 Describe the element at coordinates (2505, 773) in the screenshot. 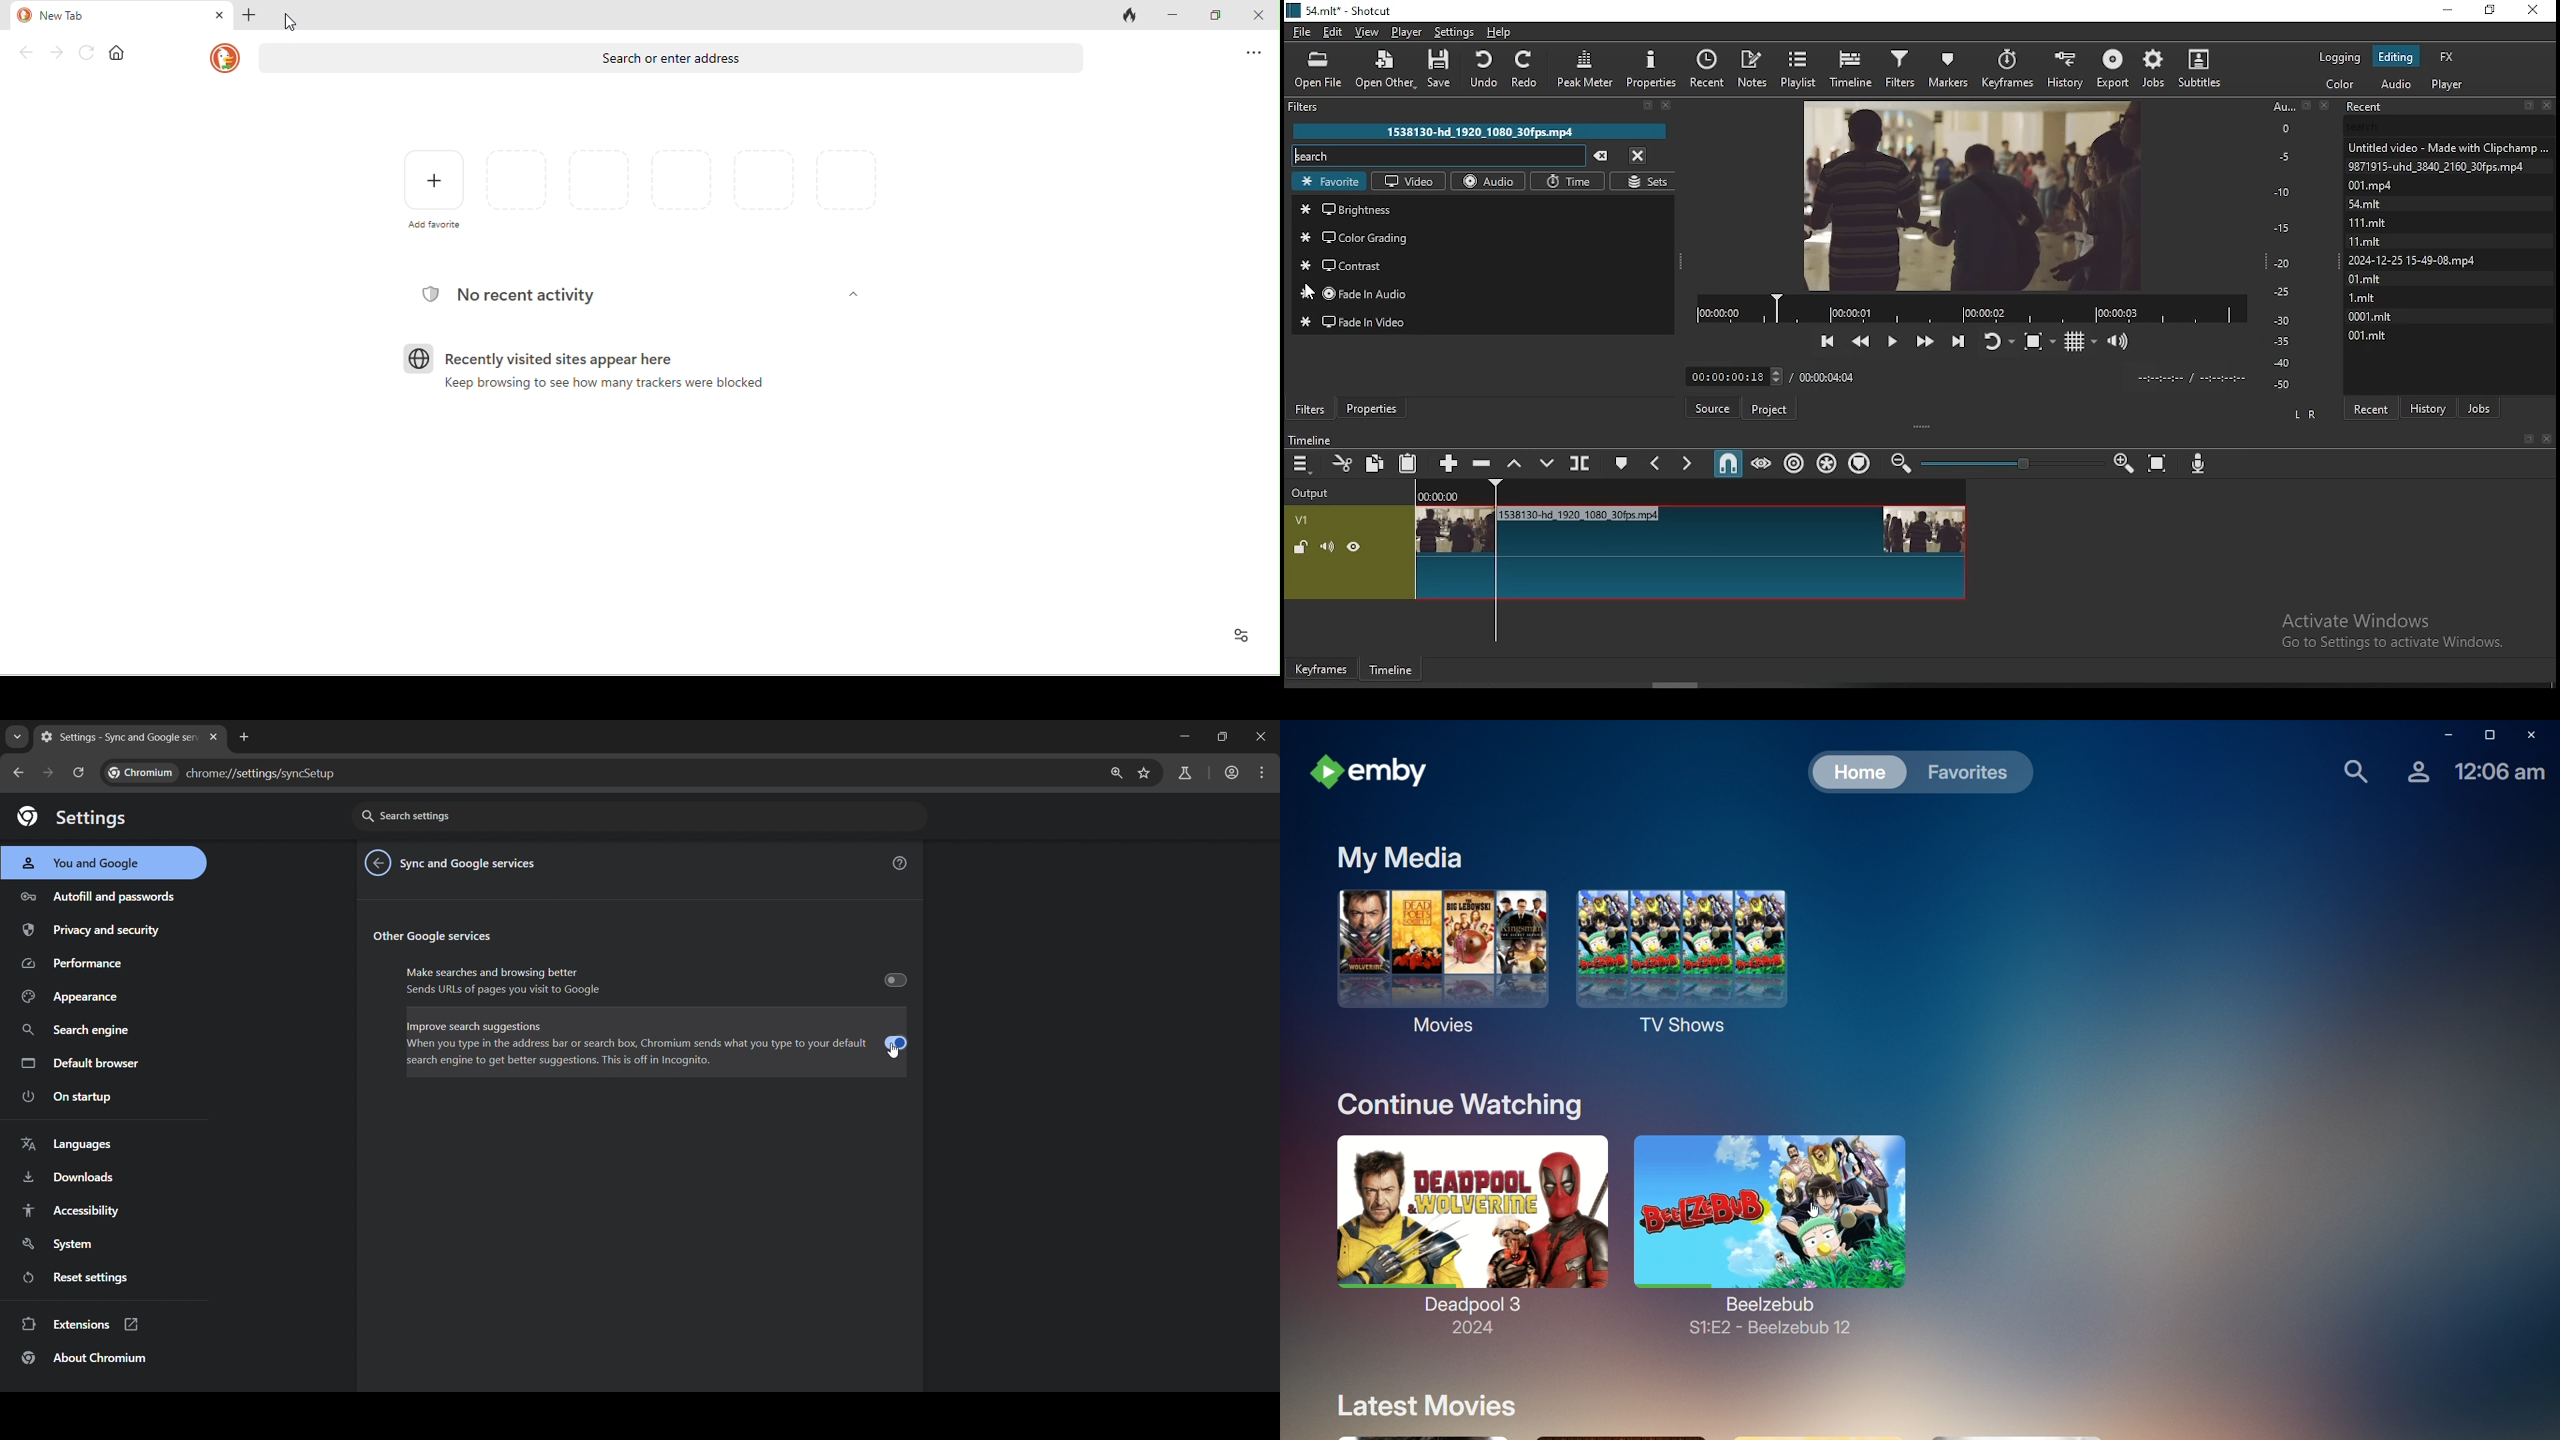

I see `Time` at that location.